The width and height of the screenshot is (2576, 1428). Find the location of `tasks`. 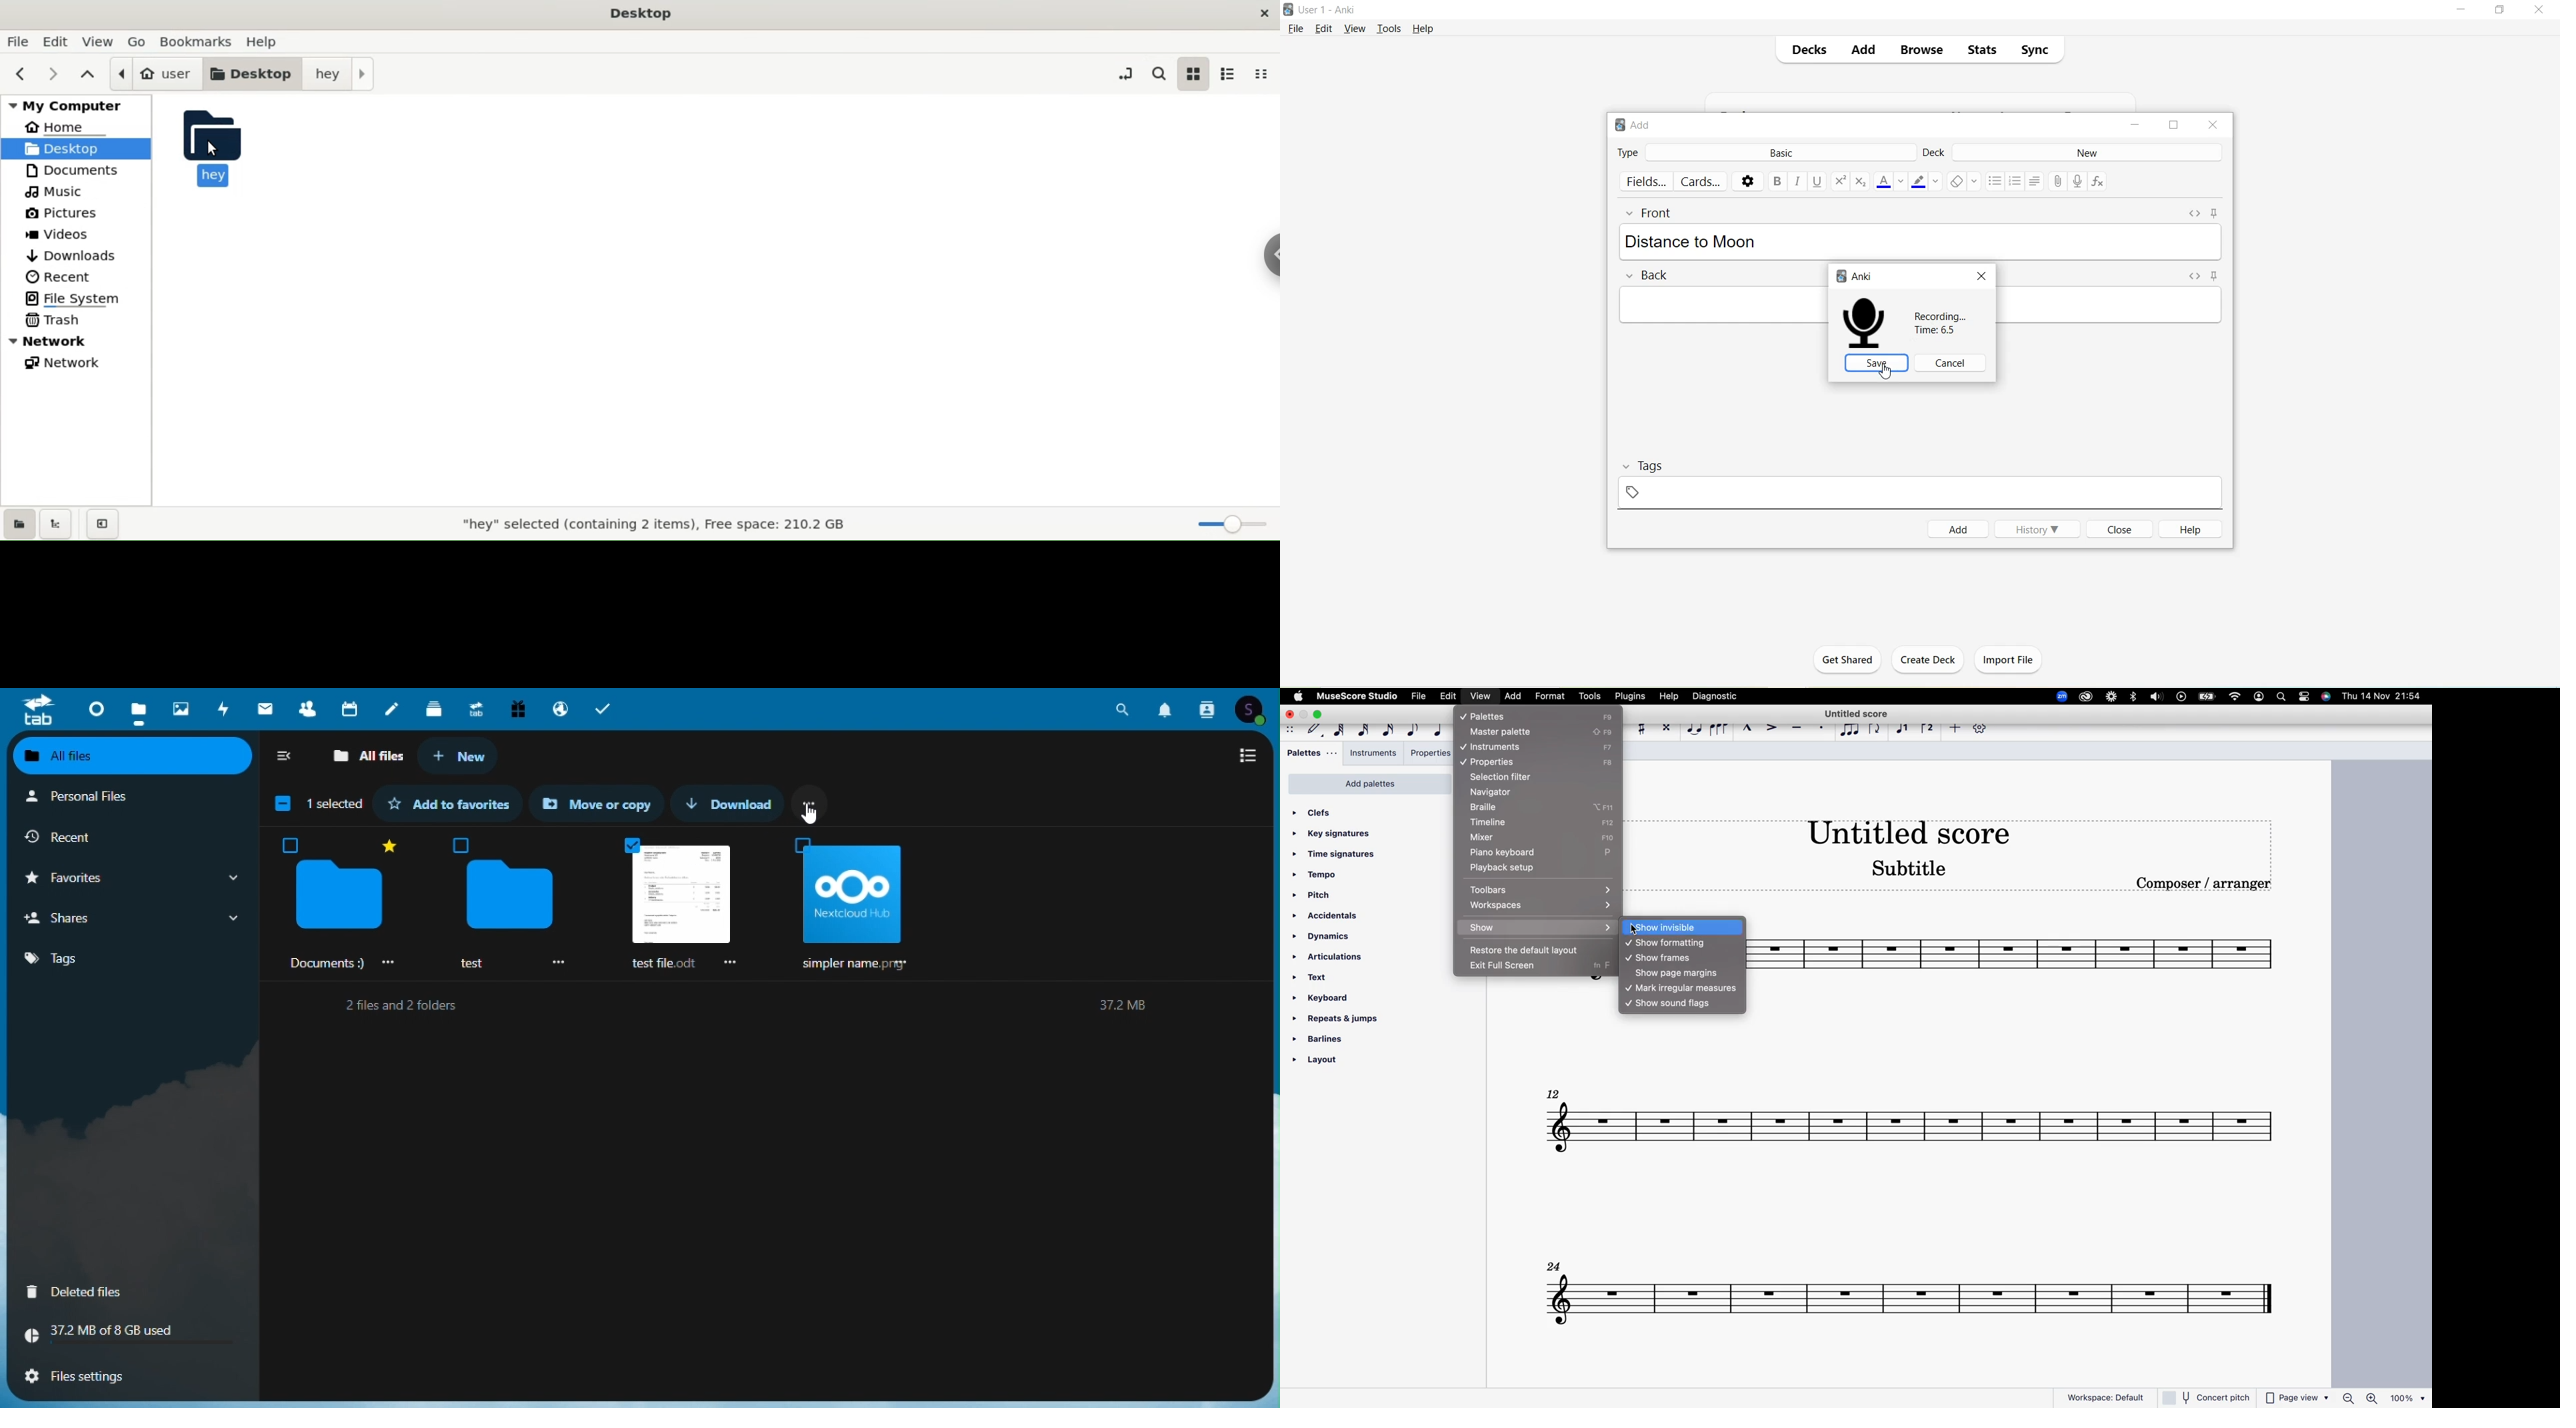

tasks is located at coordinates (604, 709).